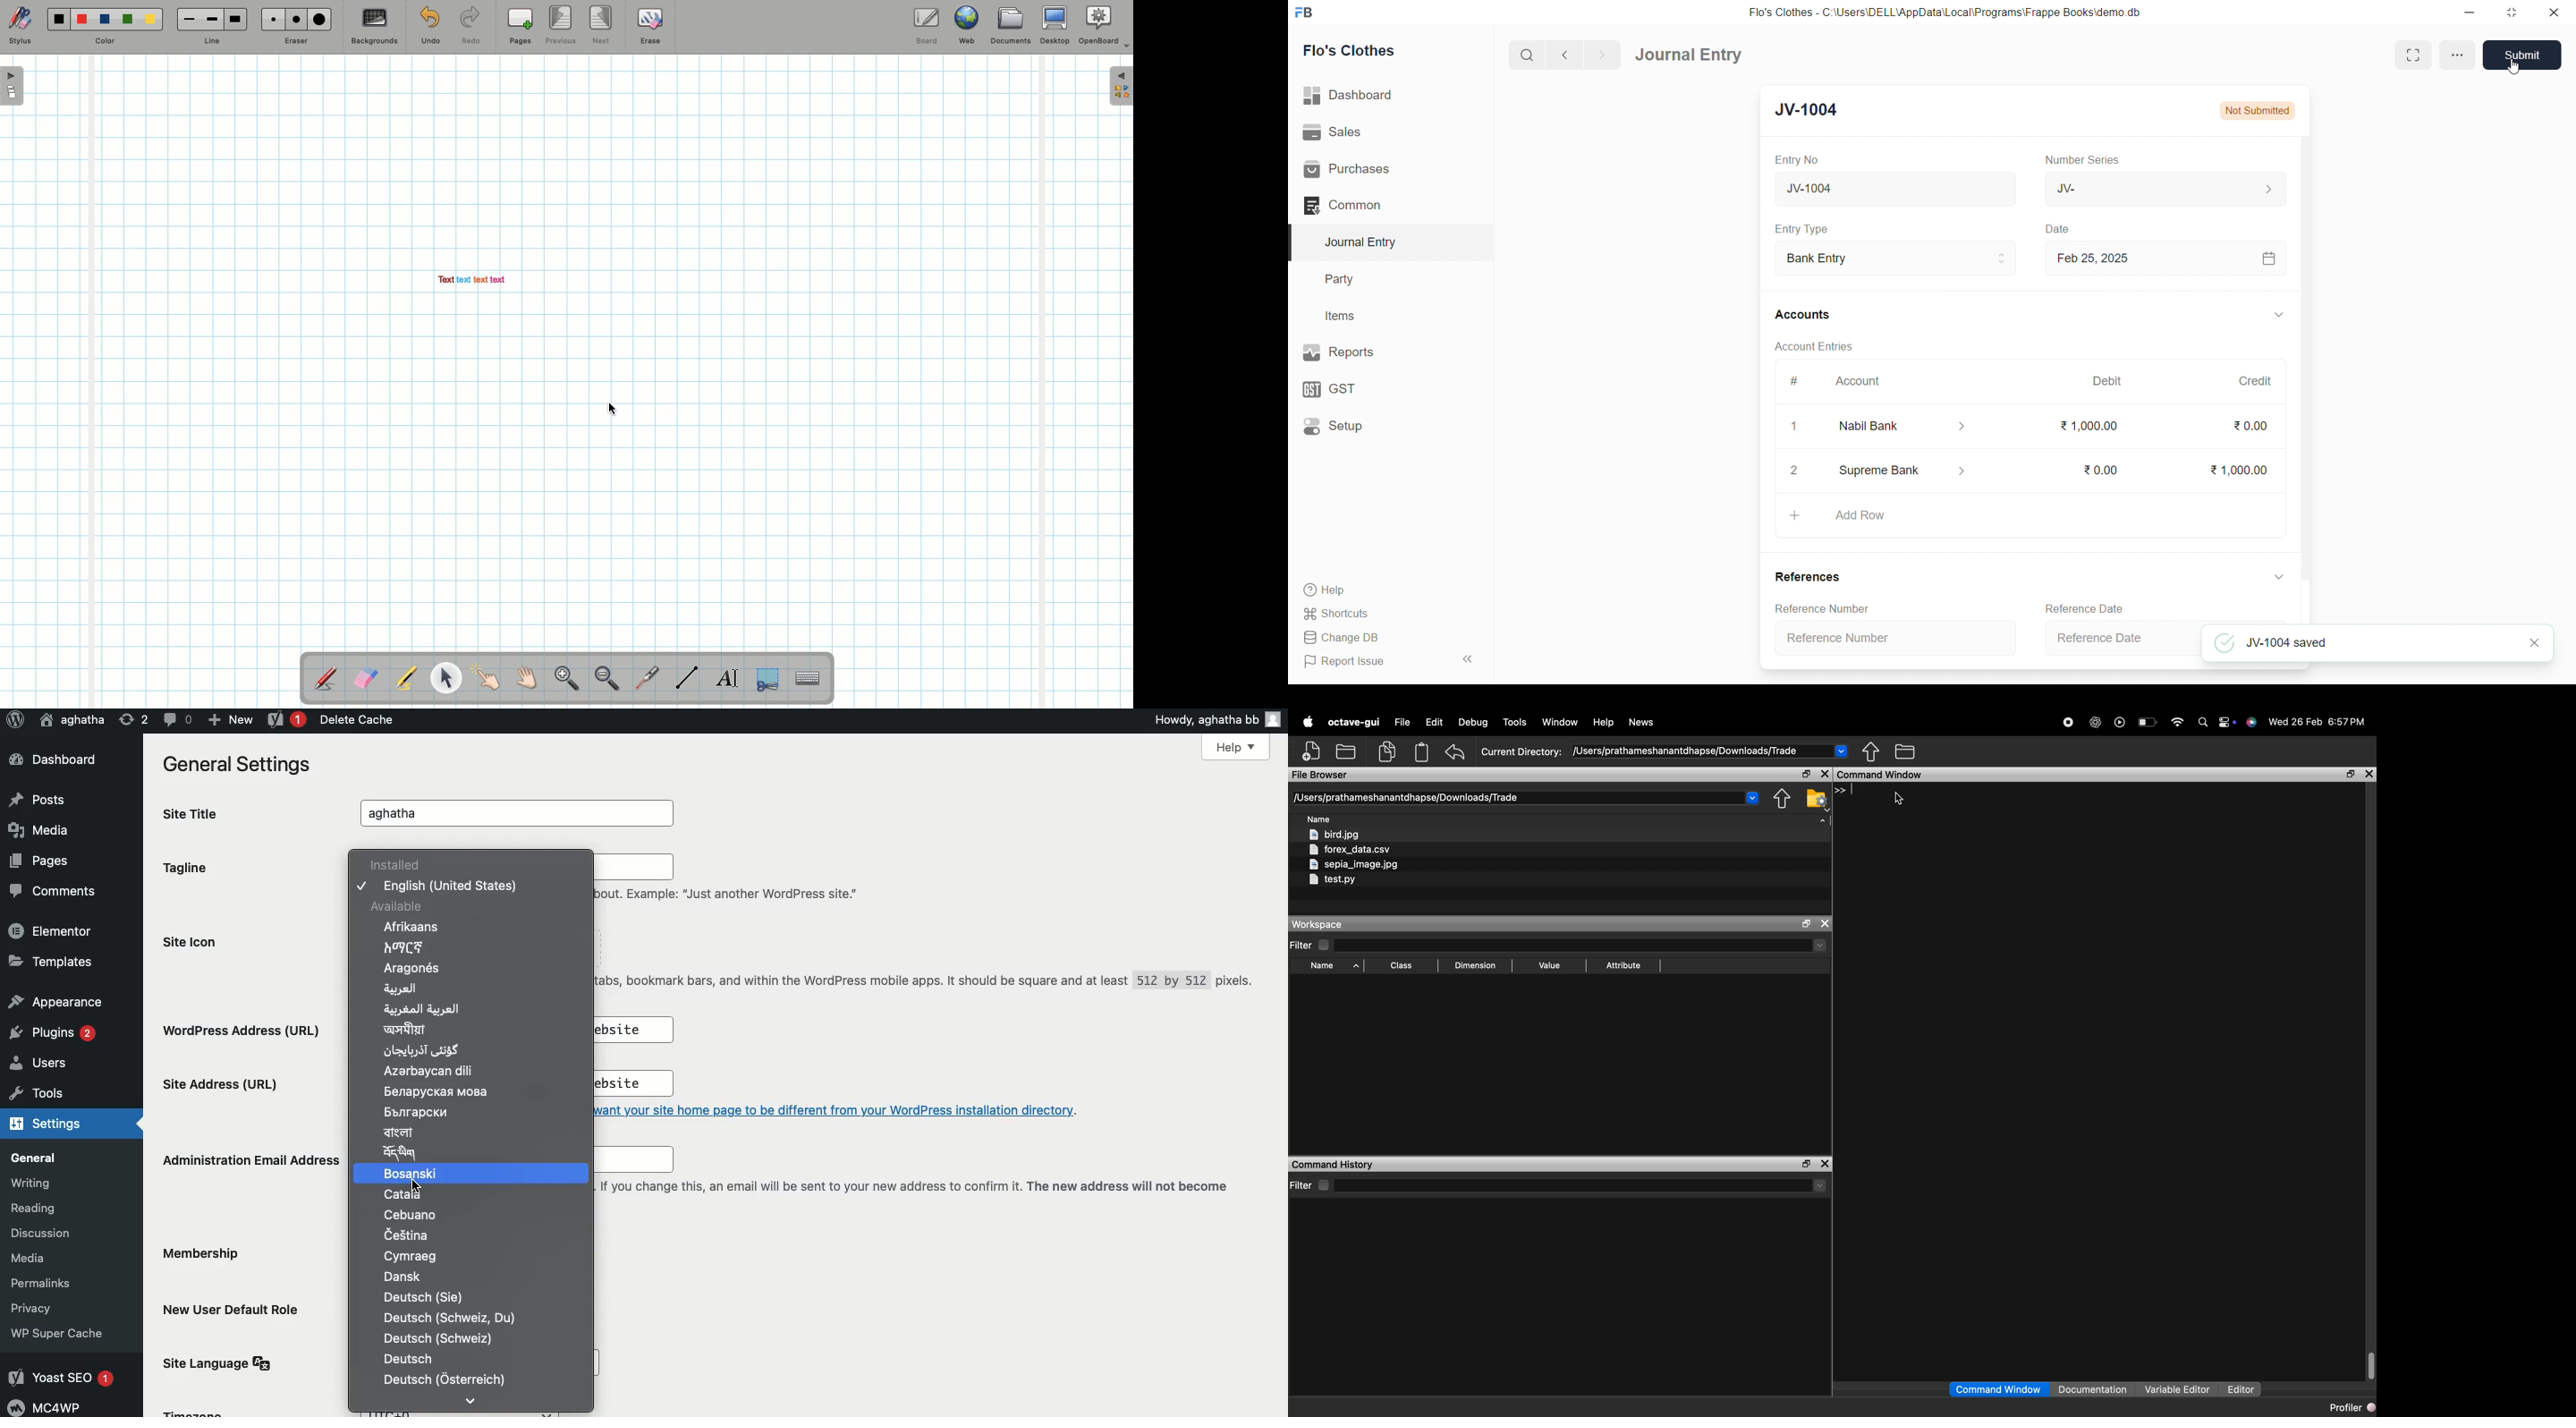  What do you see at coordinates (1383, 242) in the screenshot?
I see `Journal Entry` at bounding box center [1383, 242].